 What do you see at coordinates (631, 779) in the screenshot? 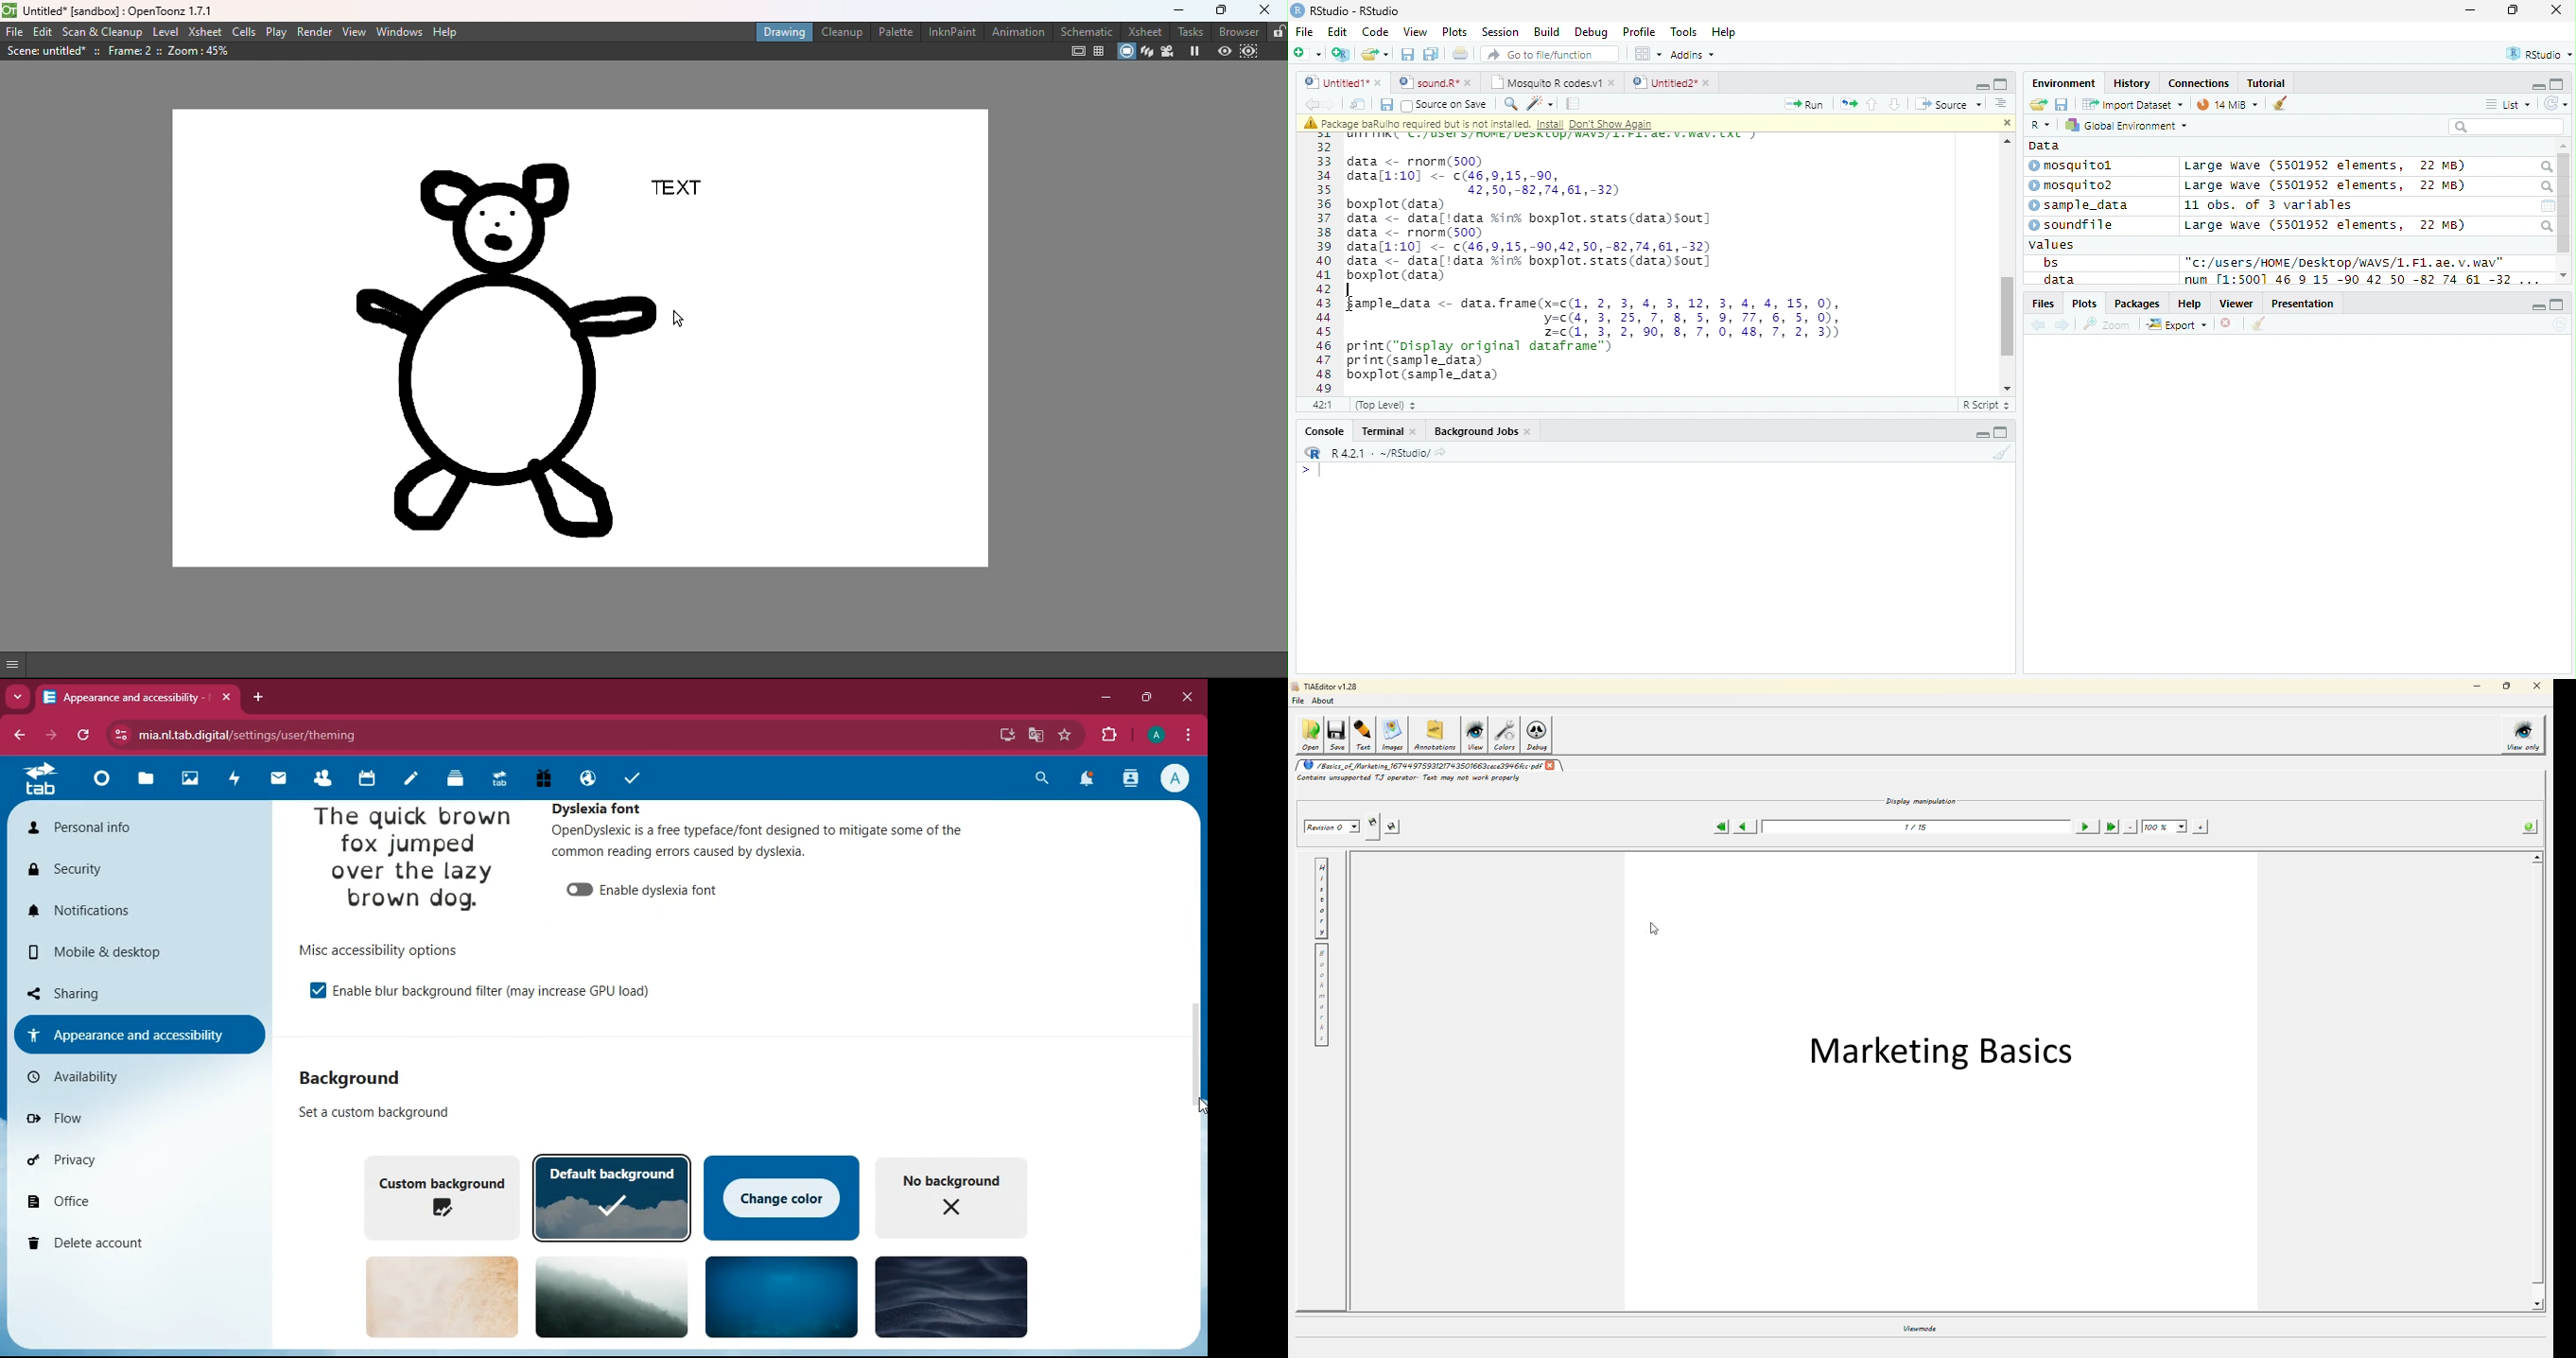
I see `tasks` at bounding box center [631, 779].